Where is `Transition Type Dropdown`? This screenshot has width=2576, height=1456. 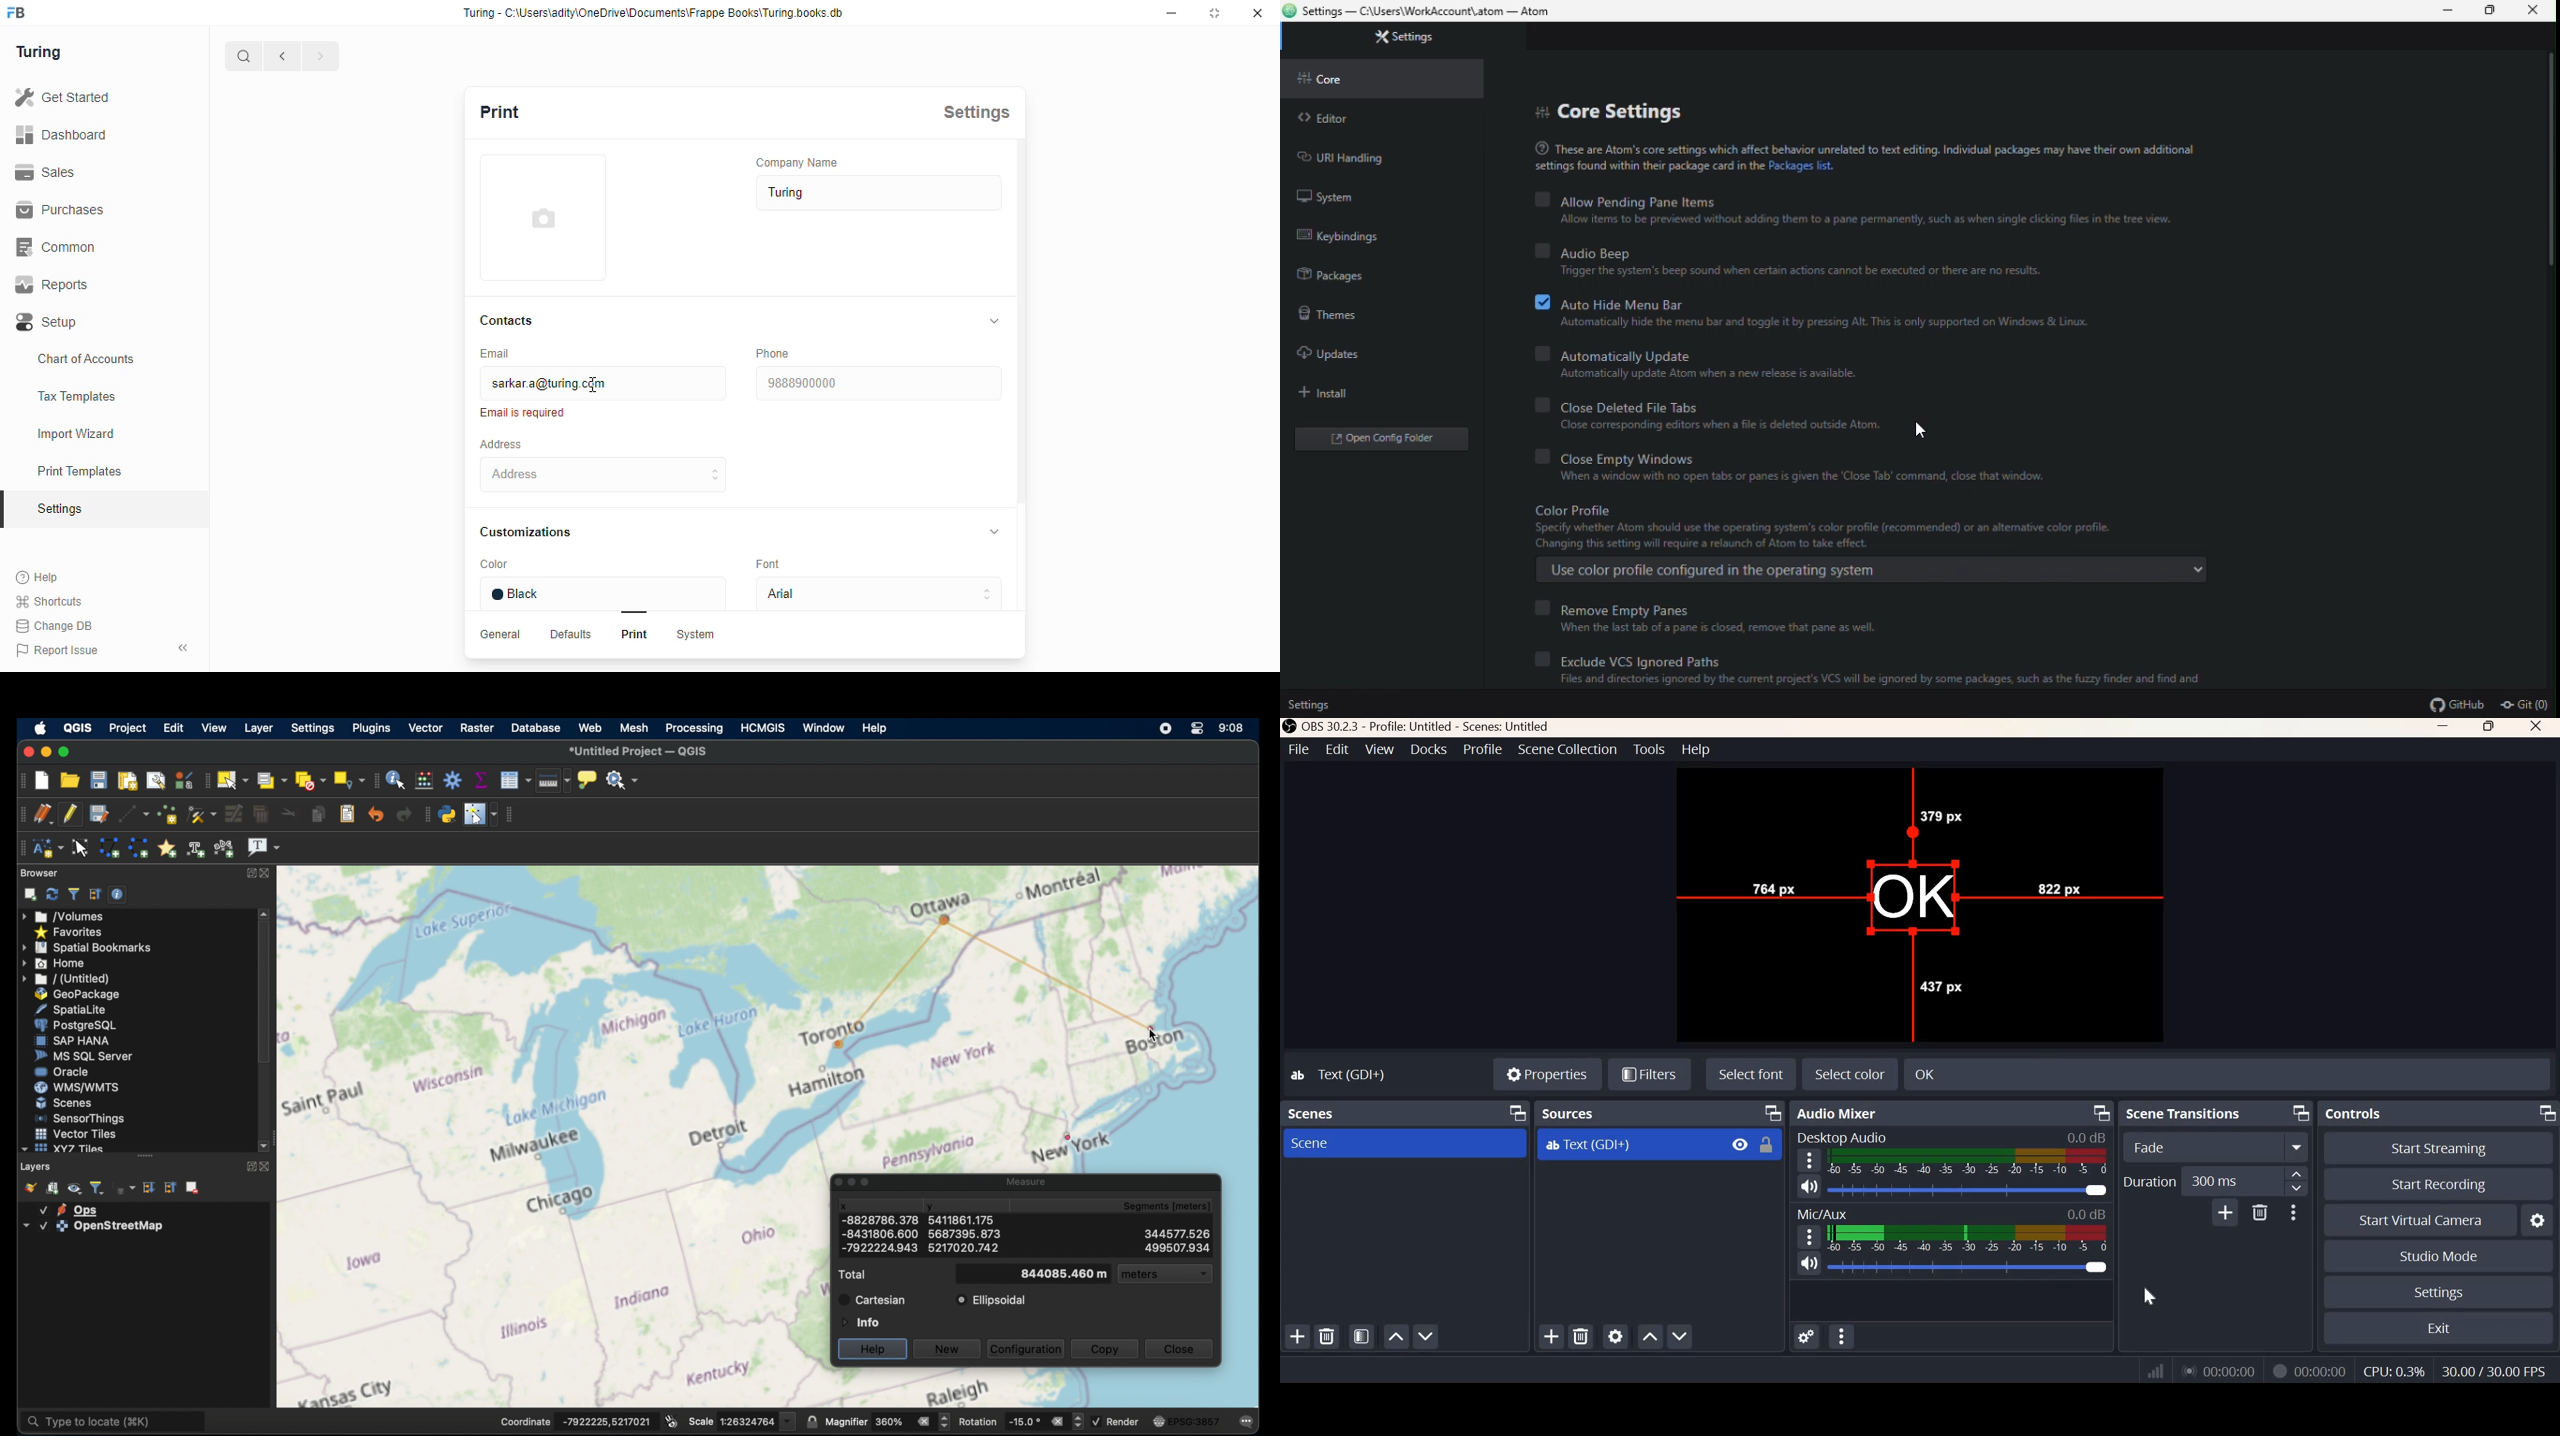 Transition Type Dropdown is located at coordinates (2216, 1146).